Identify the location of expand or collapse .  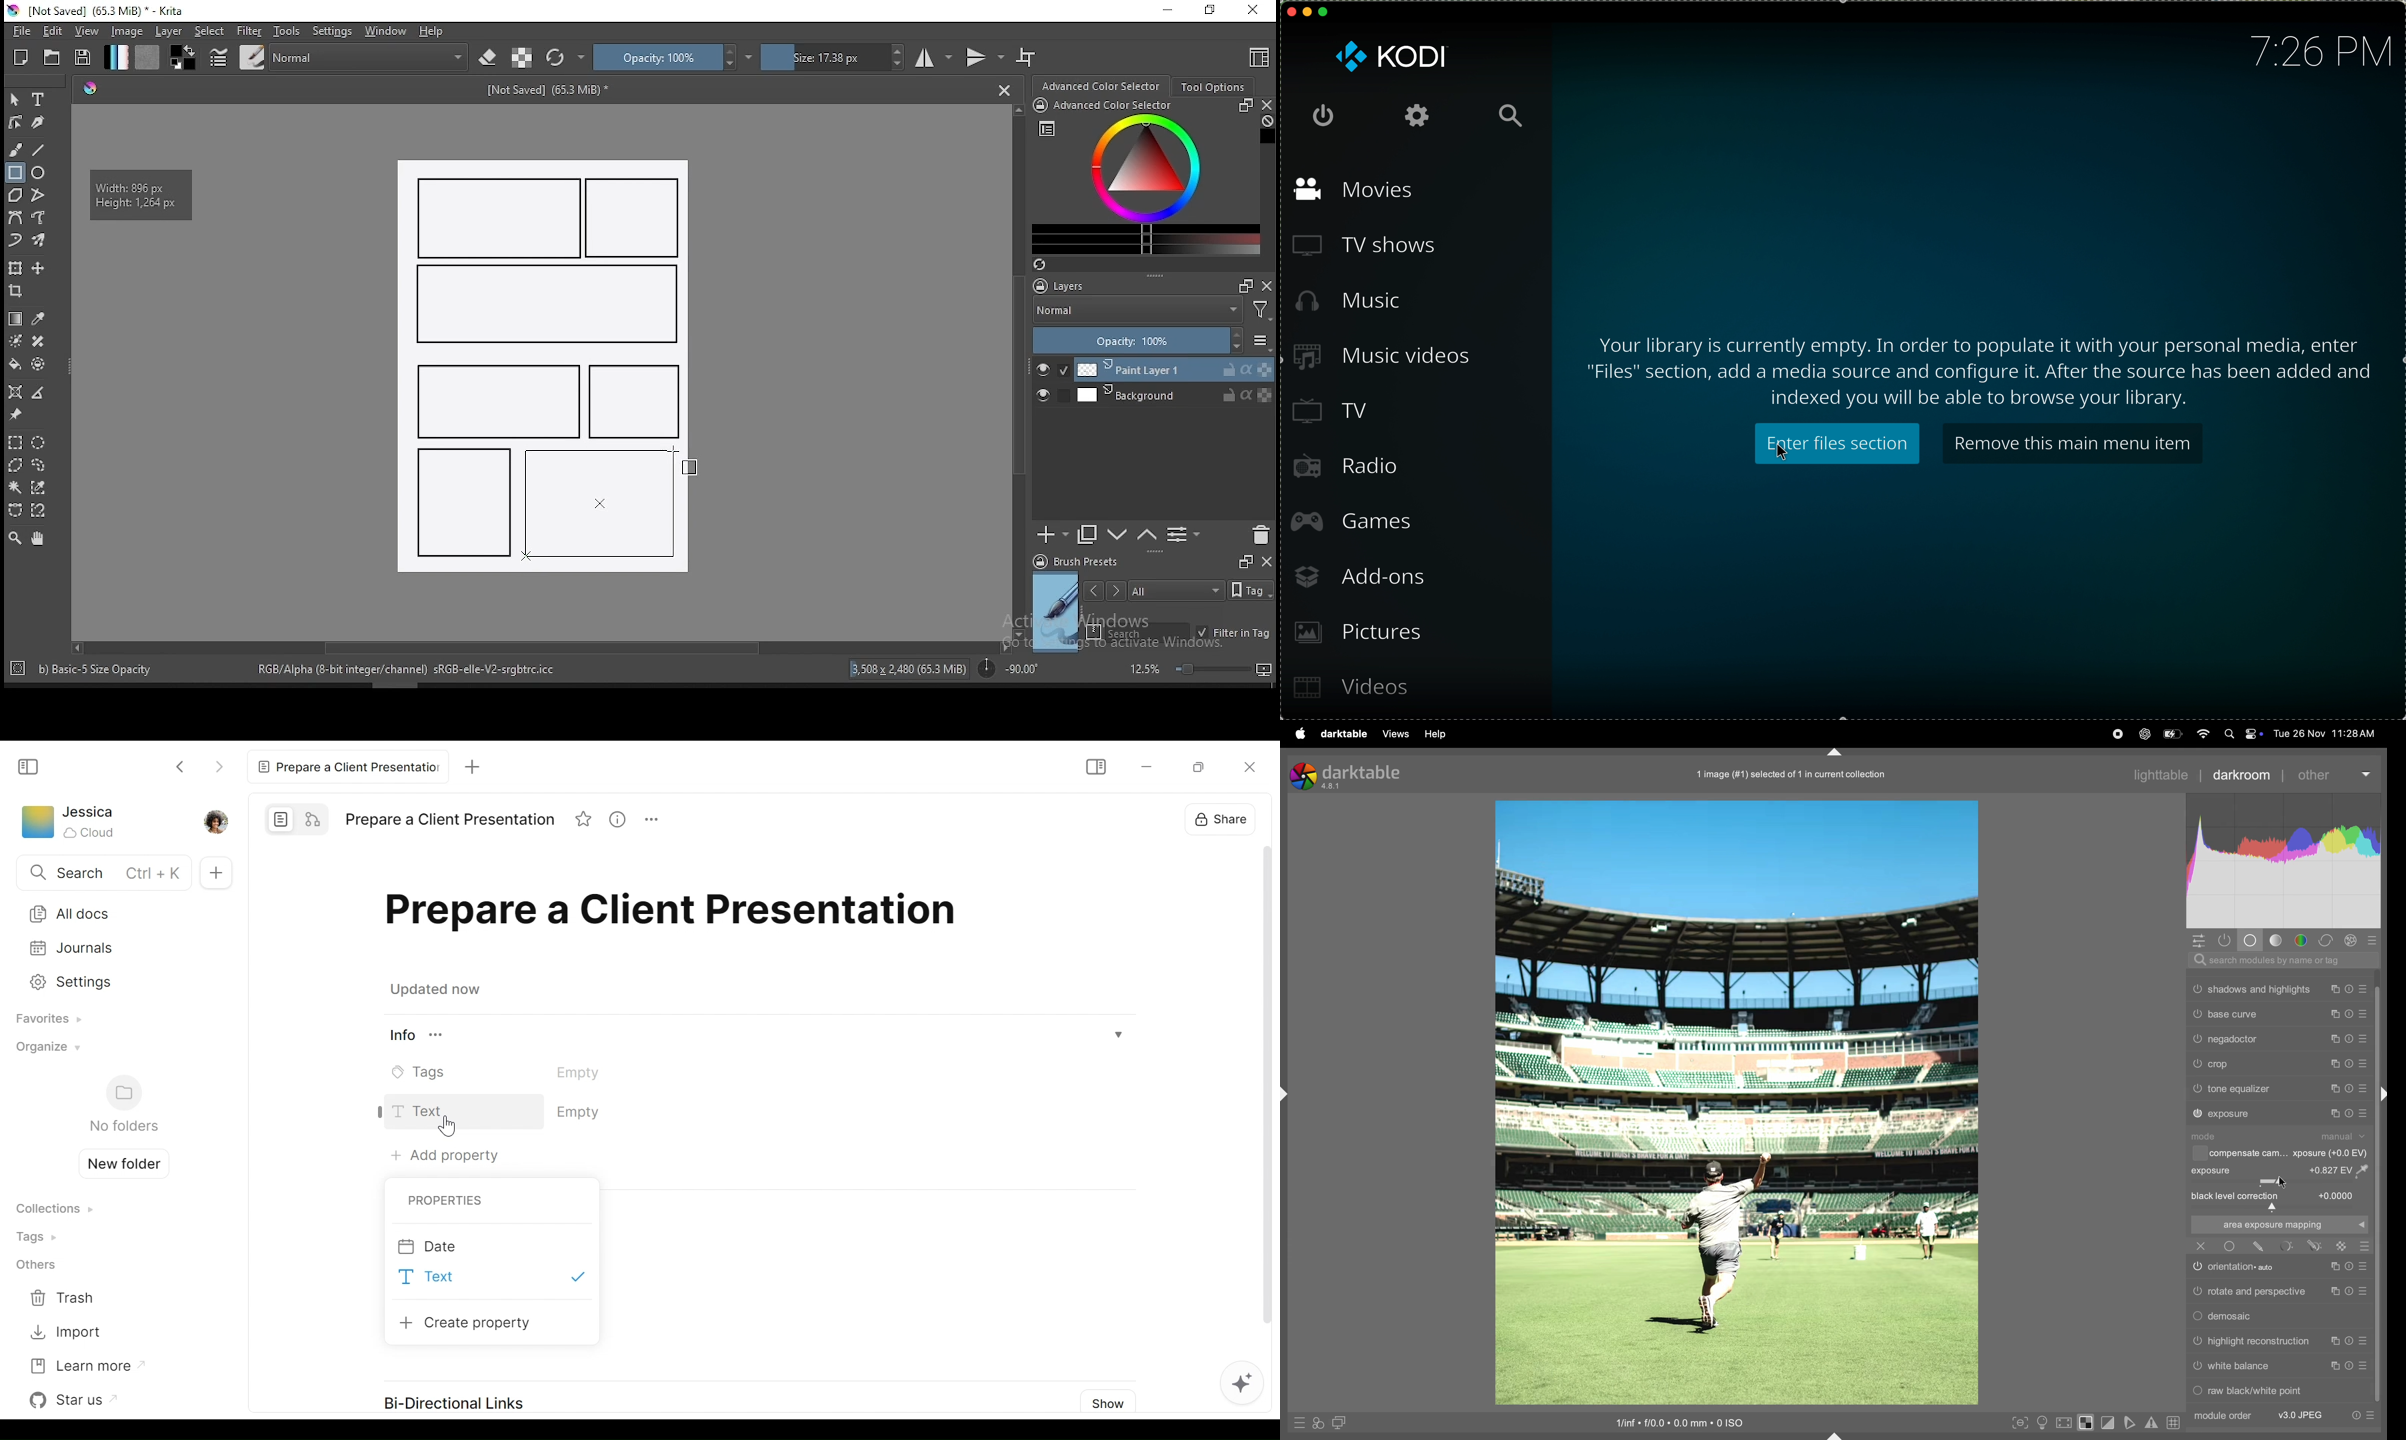
(2380, 1095).